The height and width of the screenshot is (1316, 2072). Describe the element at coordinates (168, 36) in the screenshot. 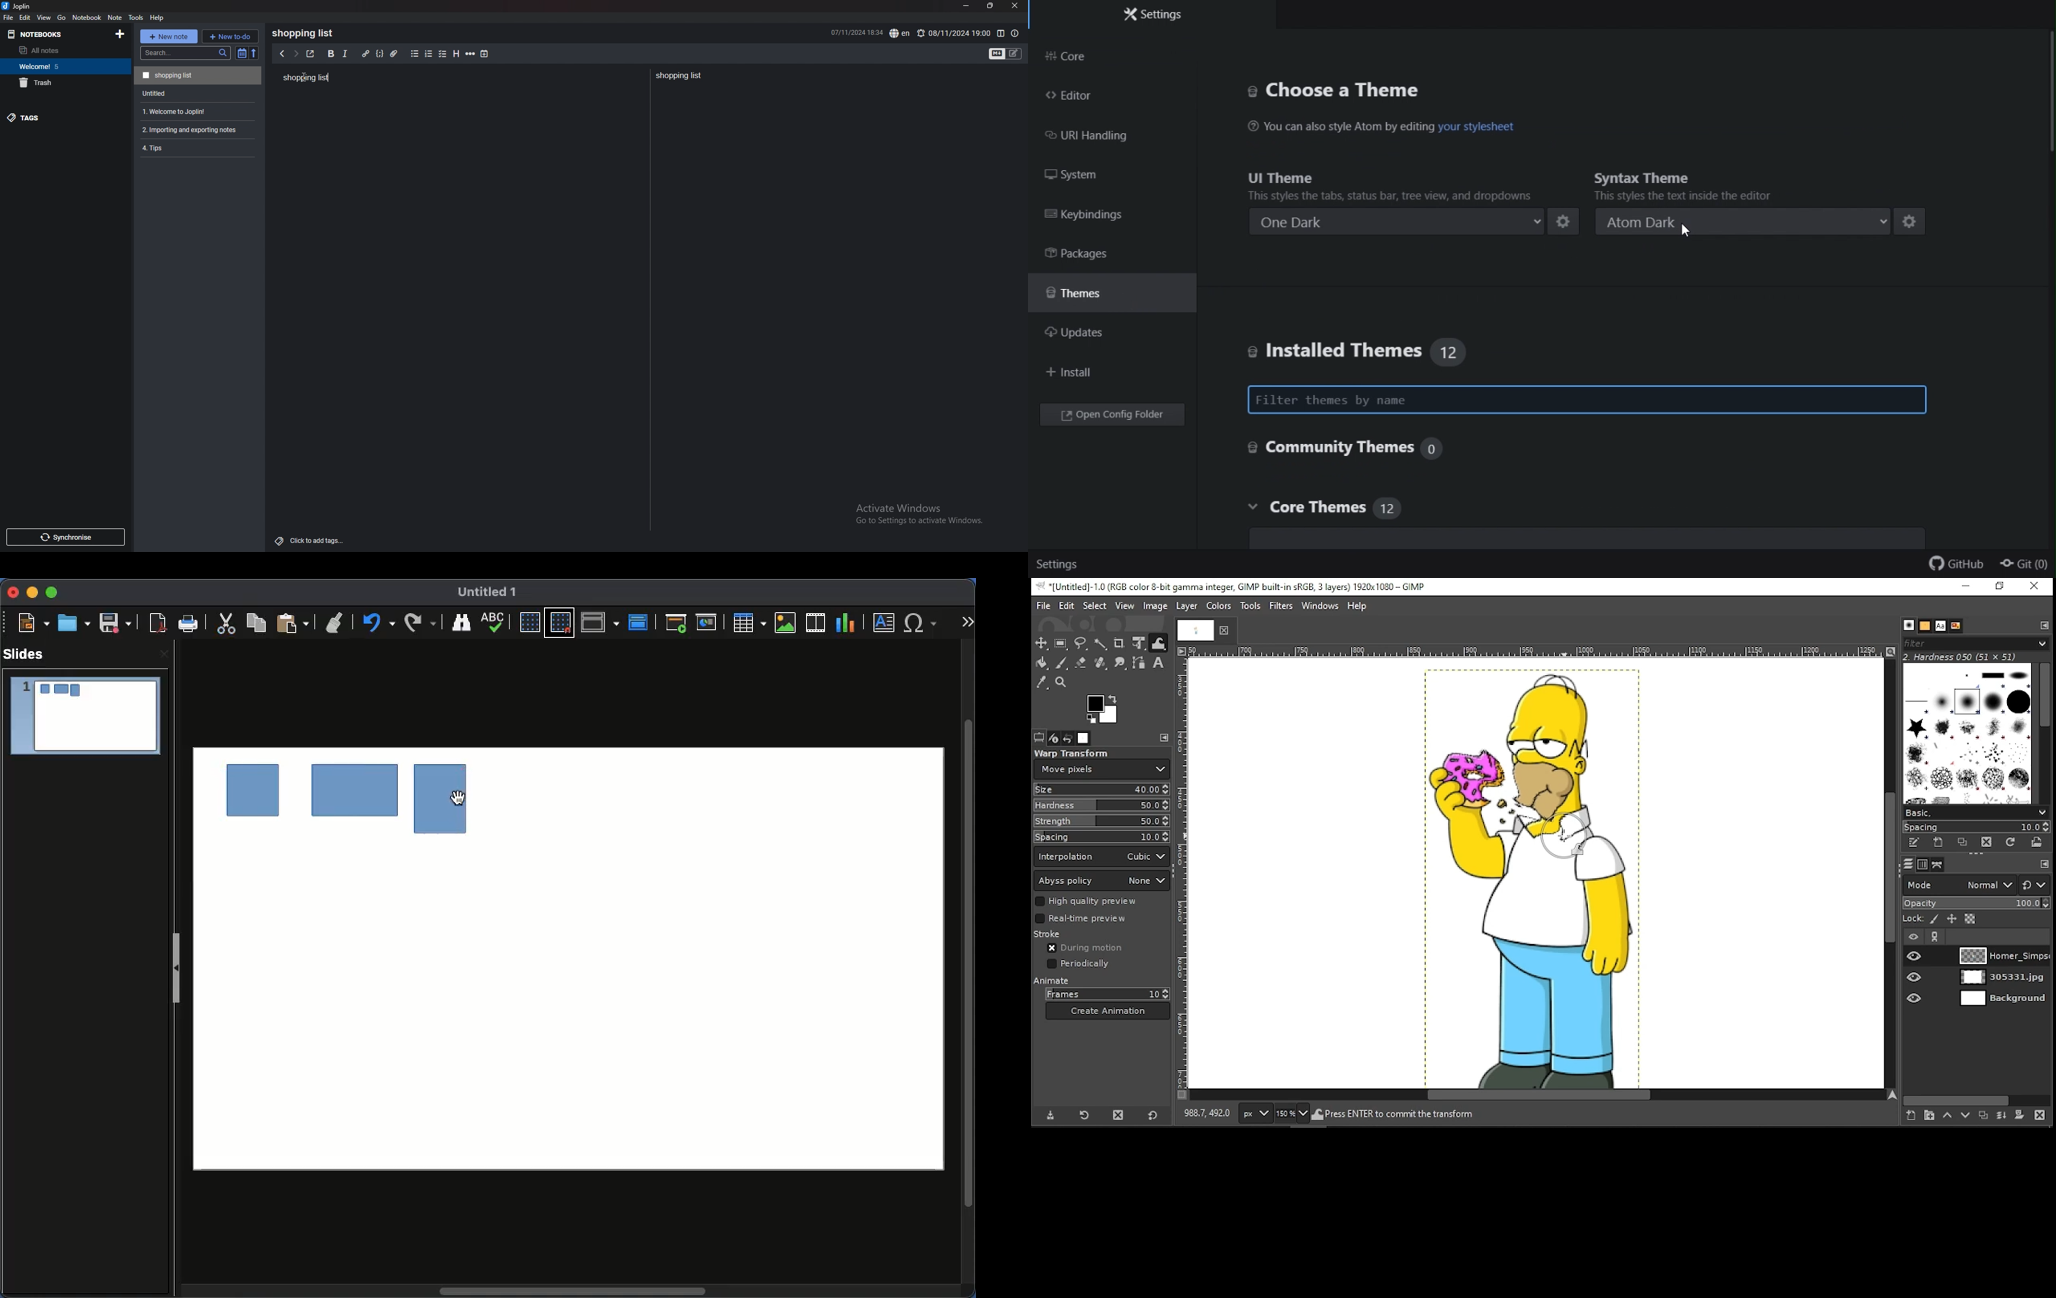

I see `new note` at that location.